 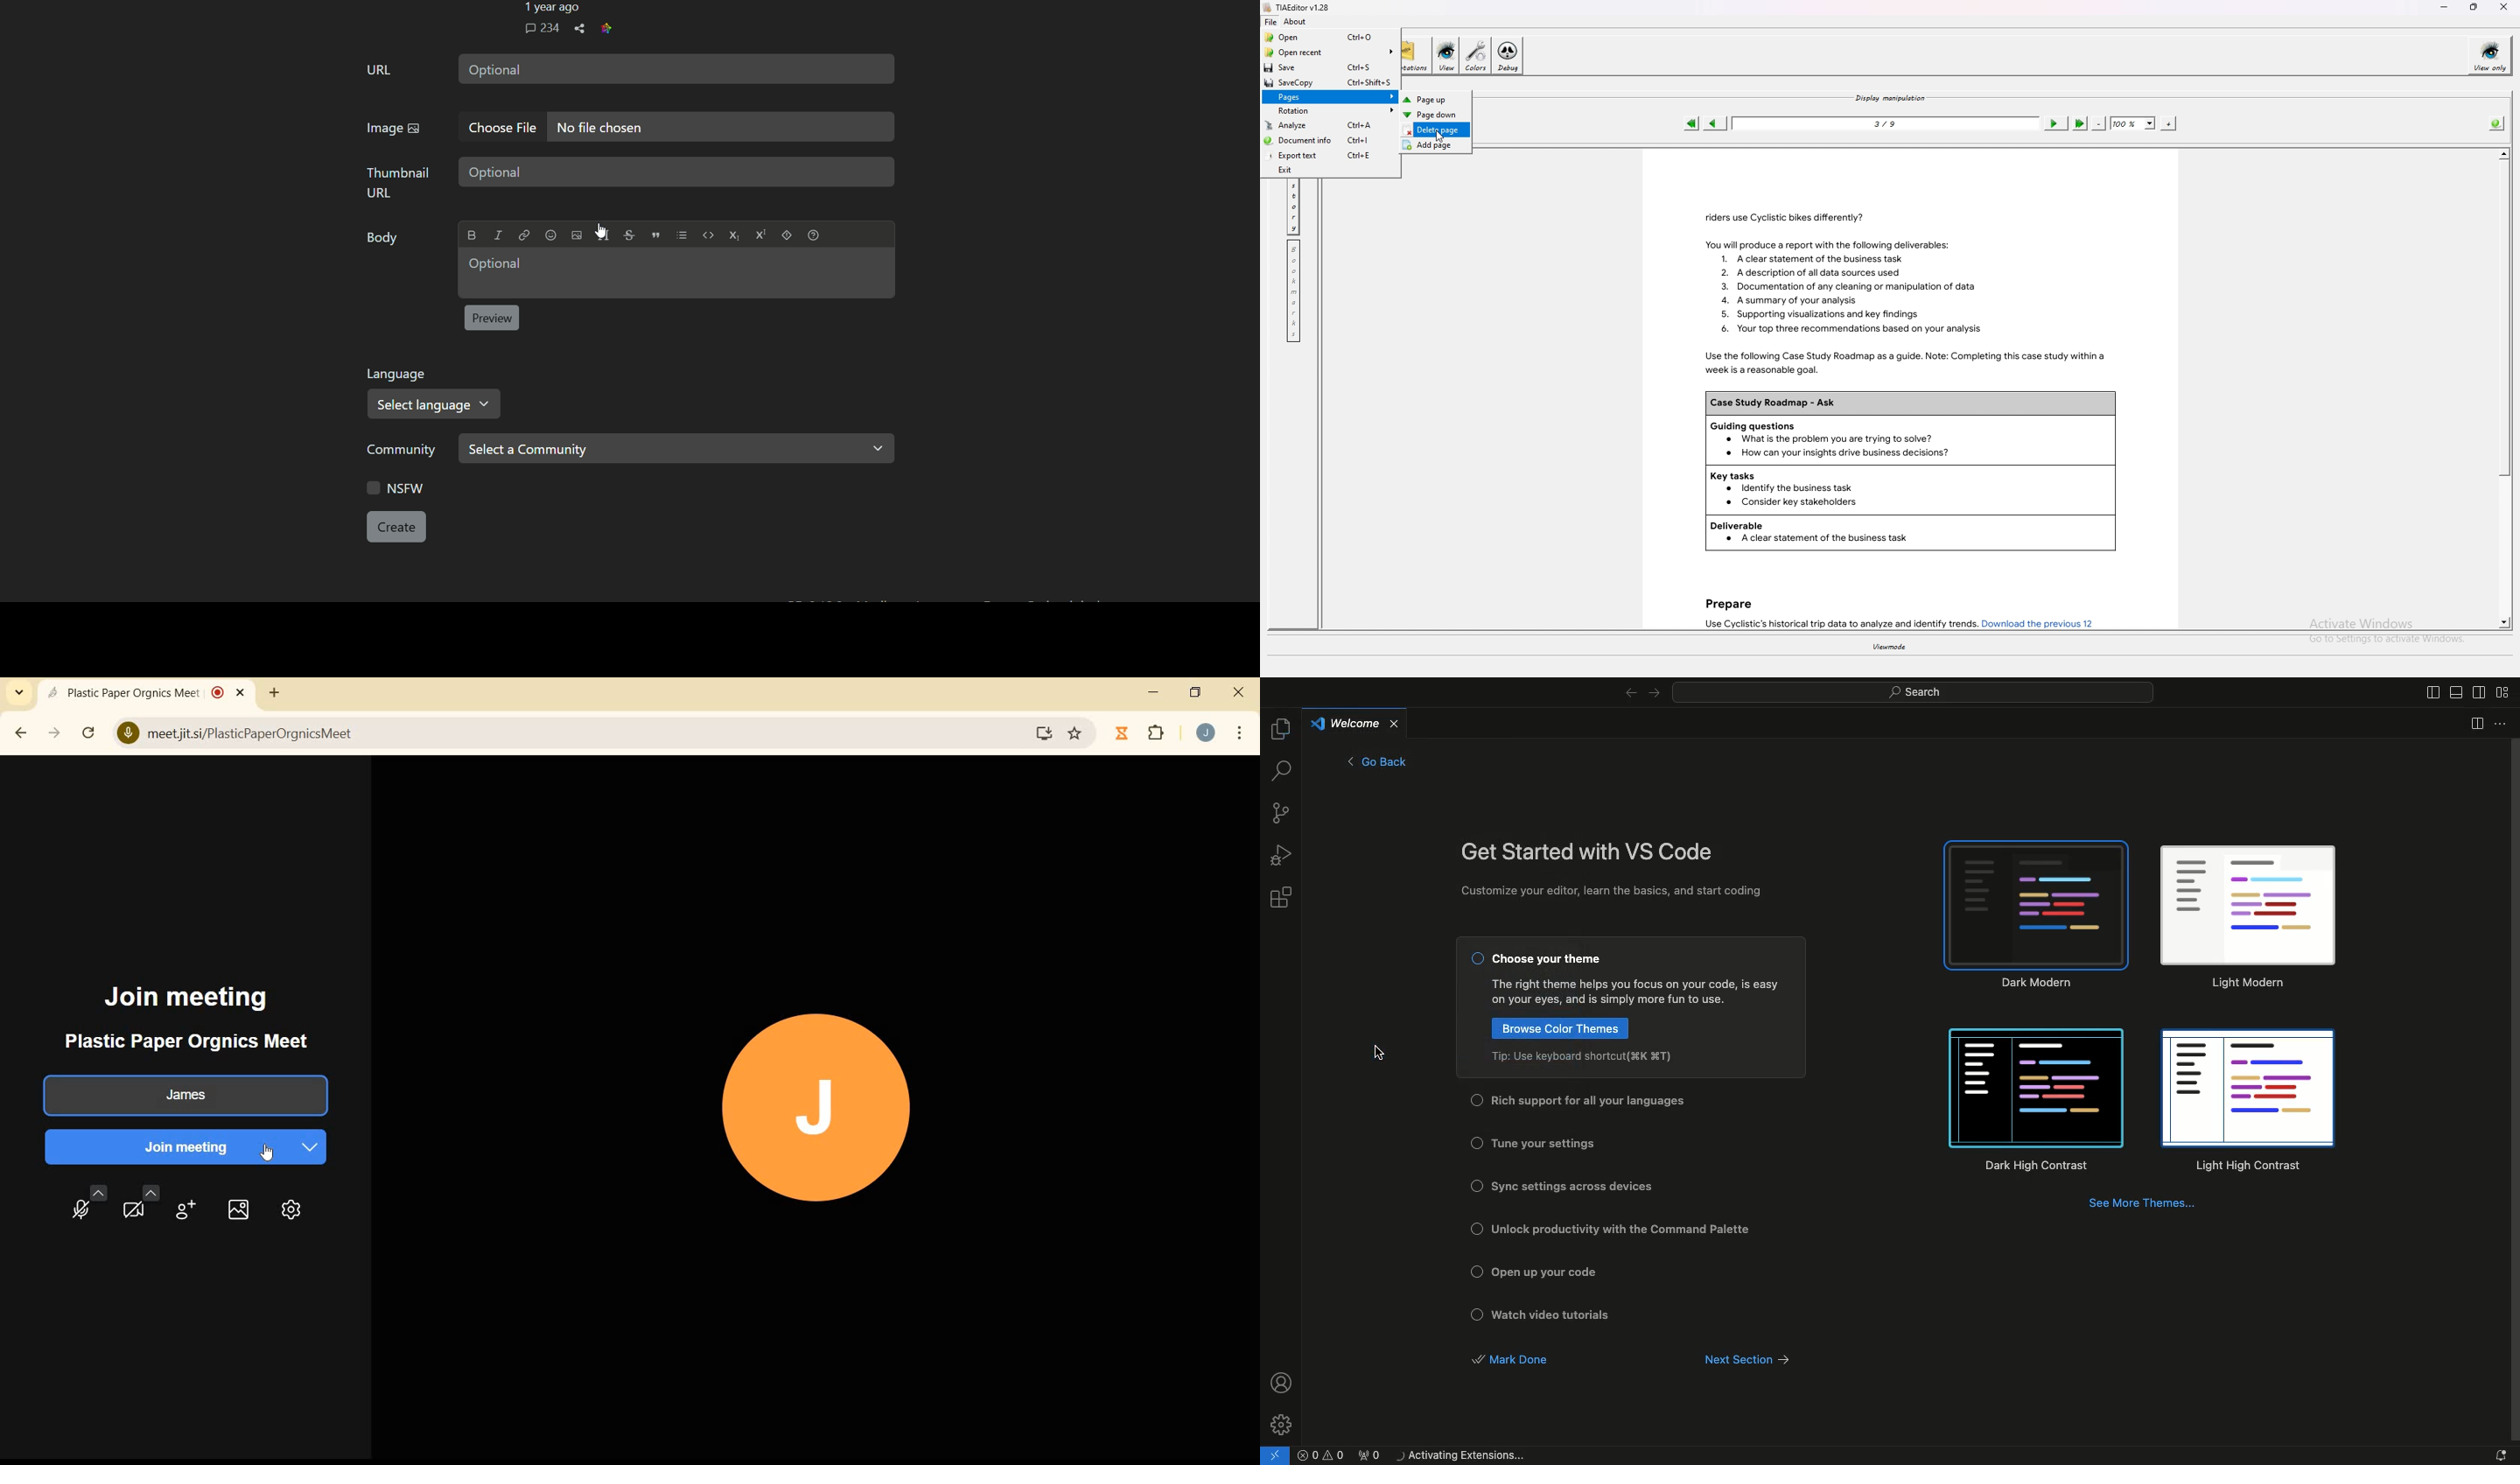 What do you see at coordinates (676, 273) in the screenshot?
I see `text box` at bounding box center [676, 273].